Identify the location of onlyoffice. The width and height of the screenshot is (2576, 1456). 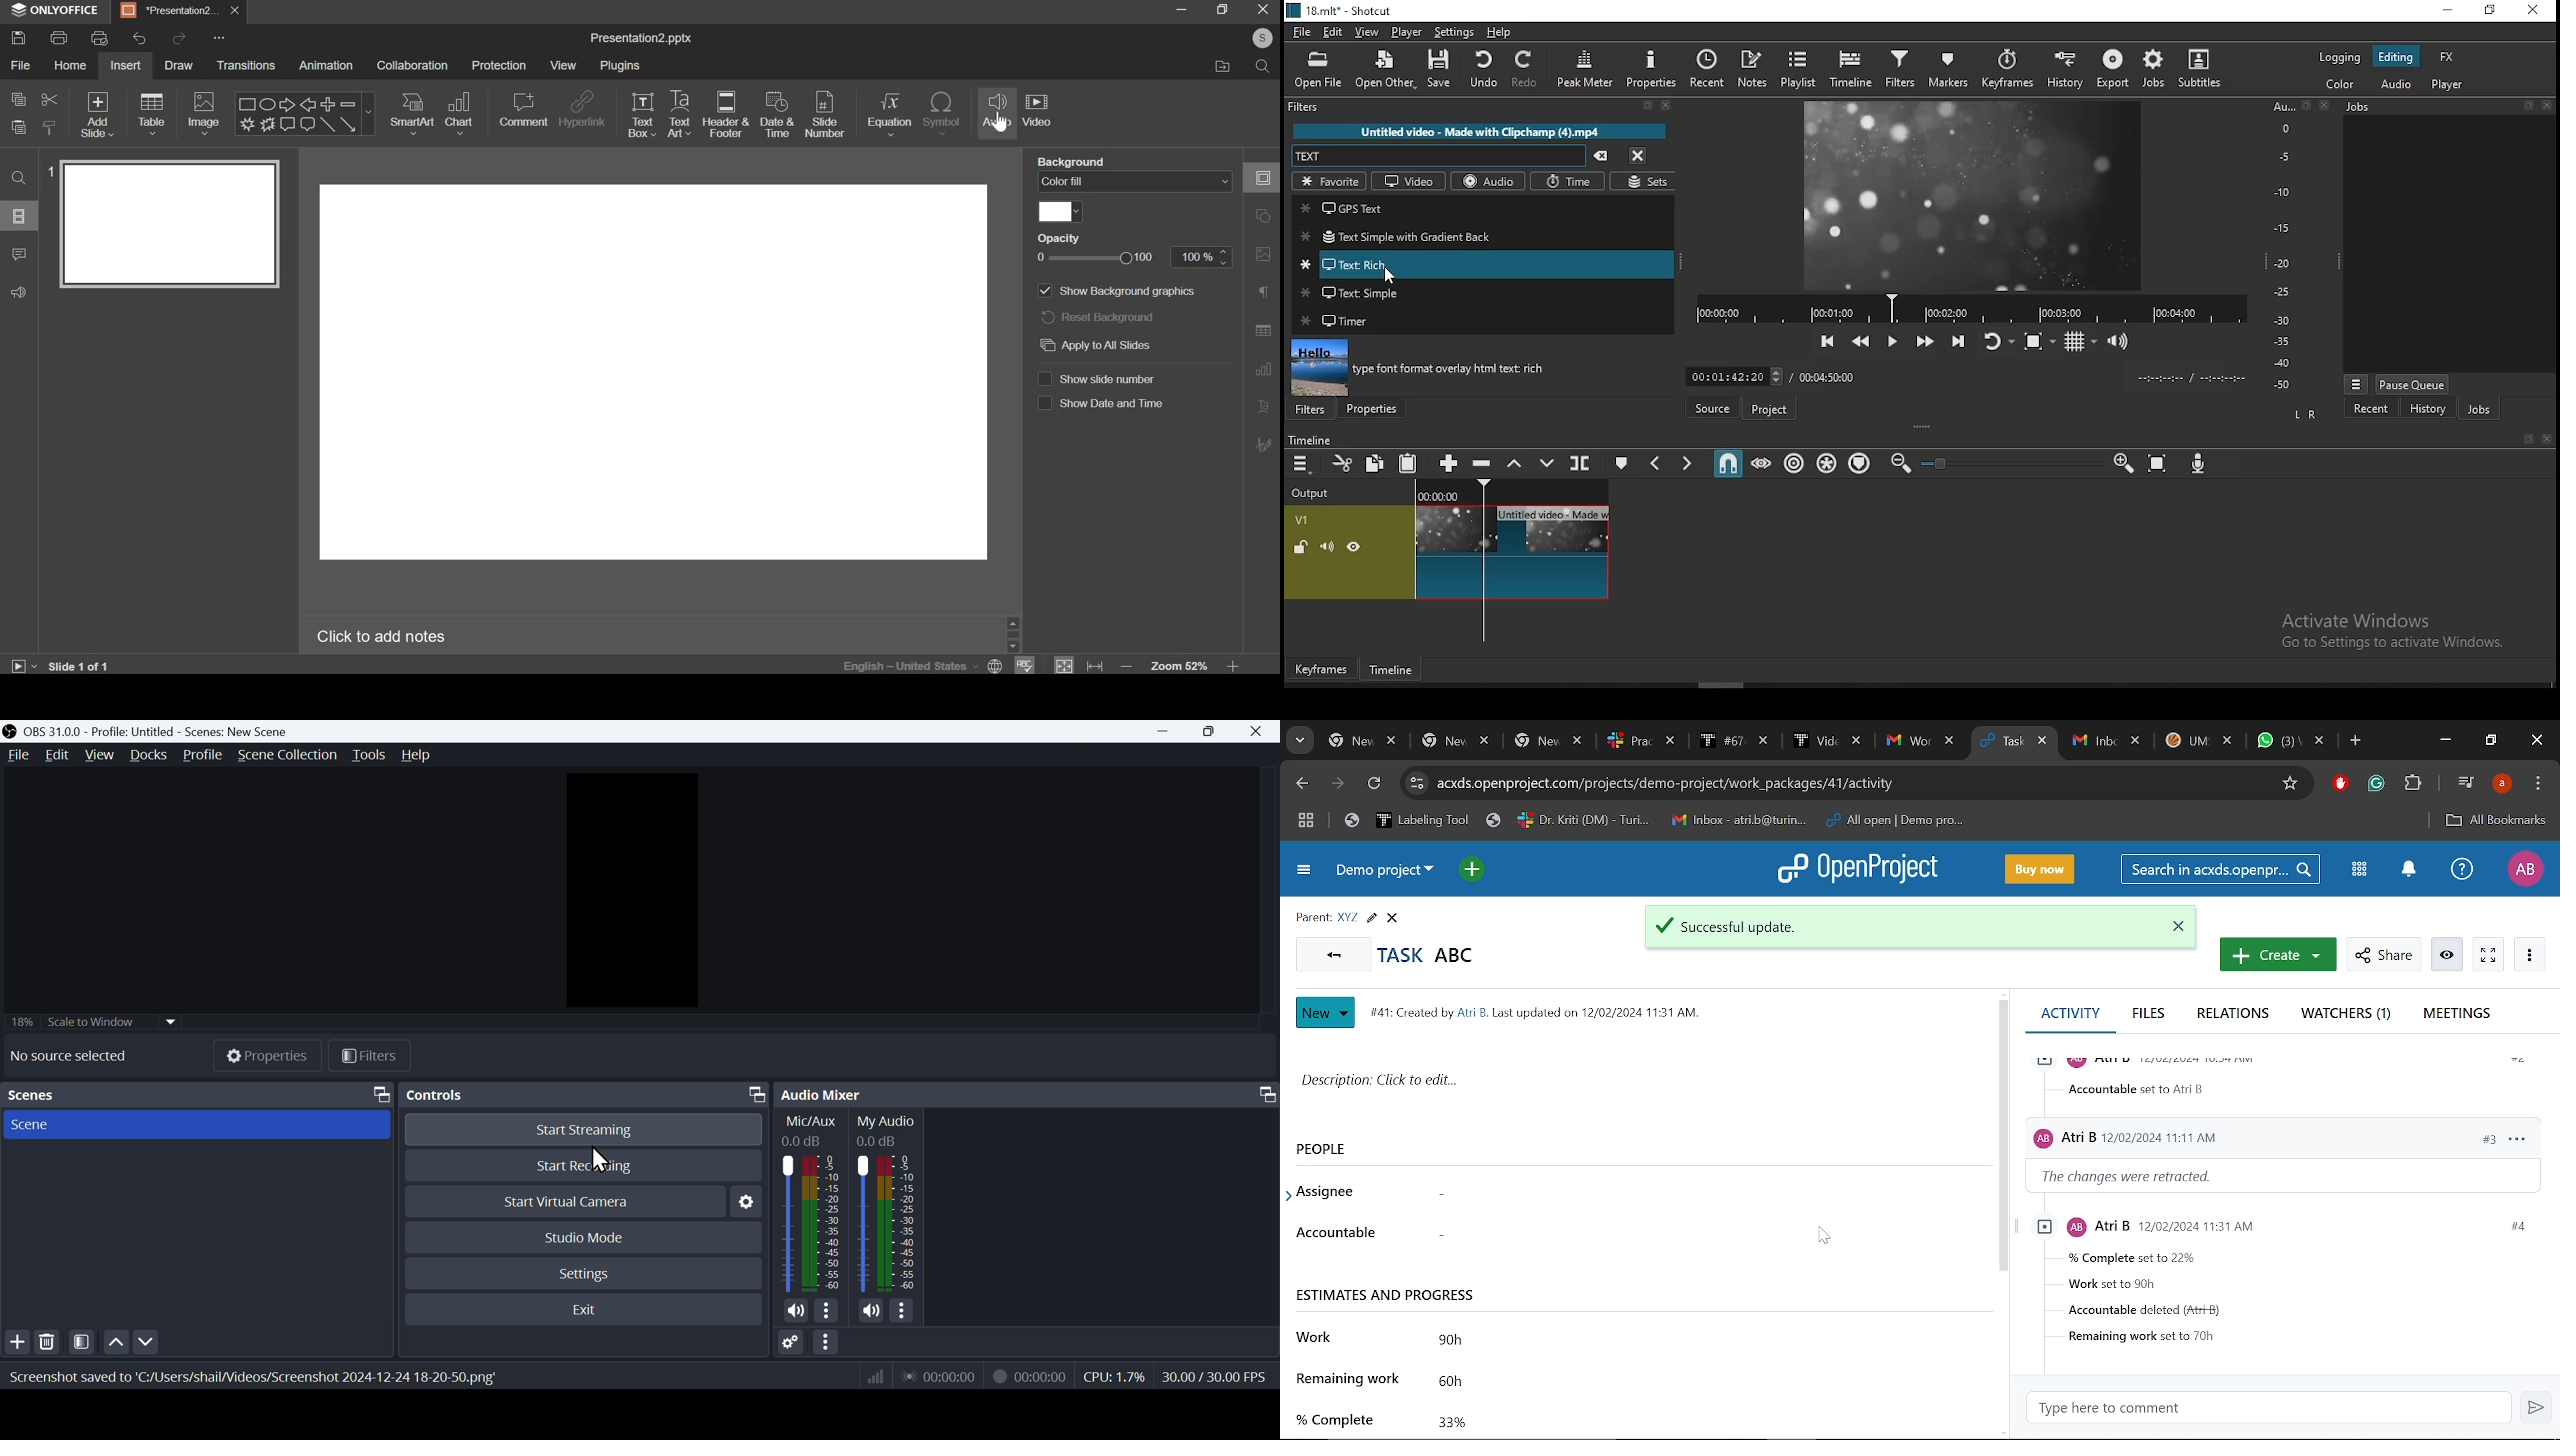
(56, 11).